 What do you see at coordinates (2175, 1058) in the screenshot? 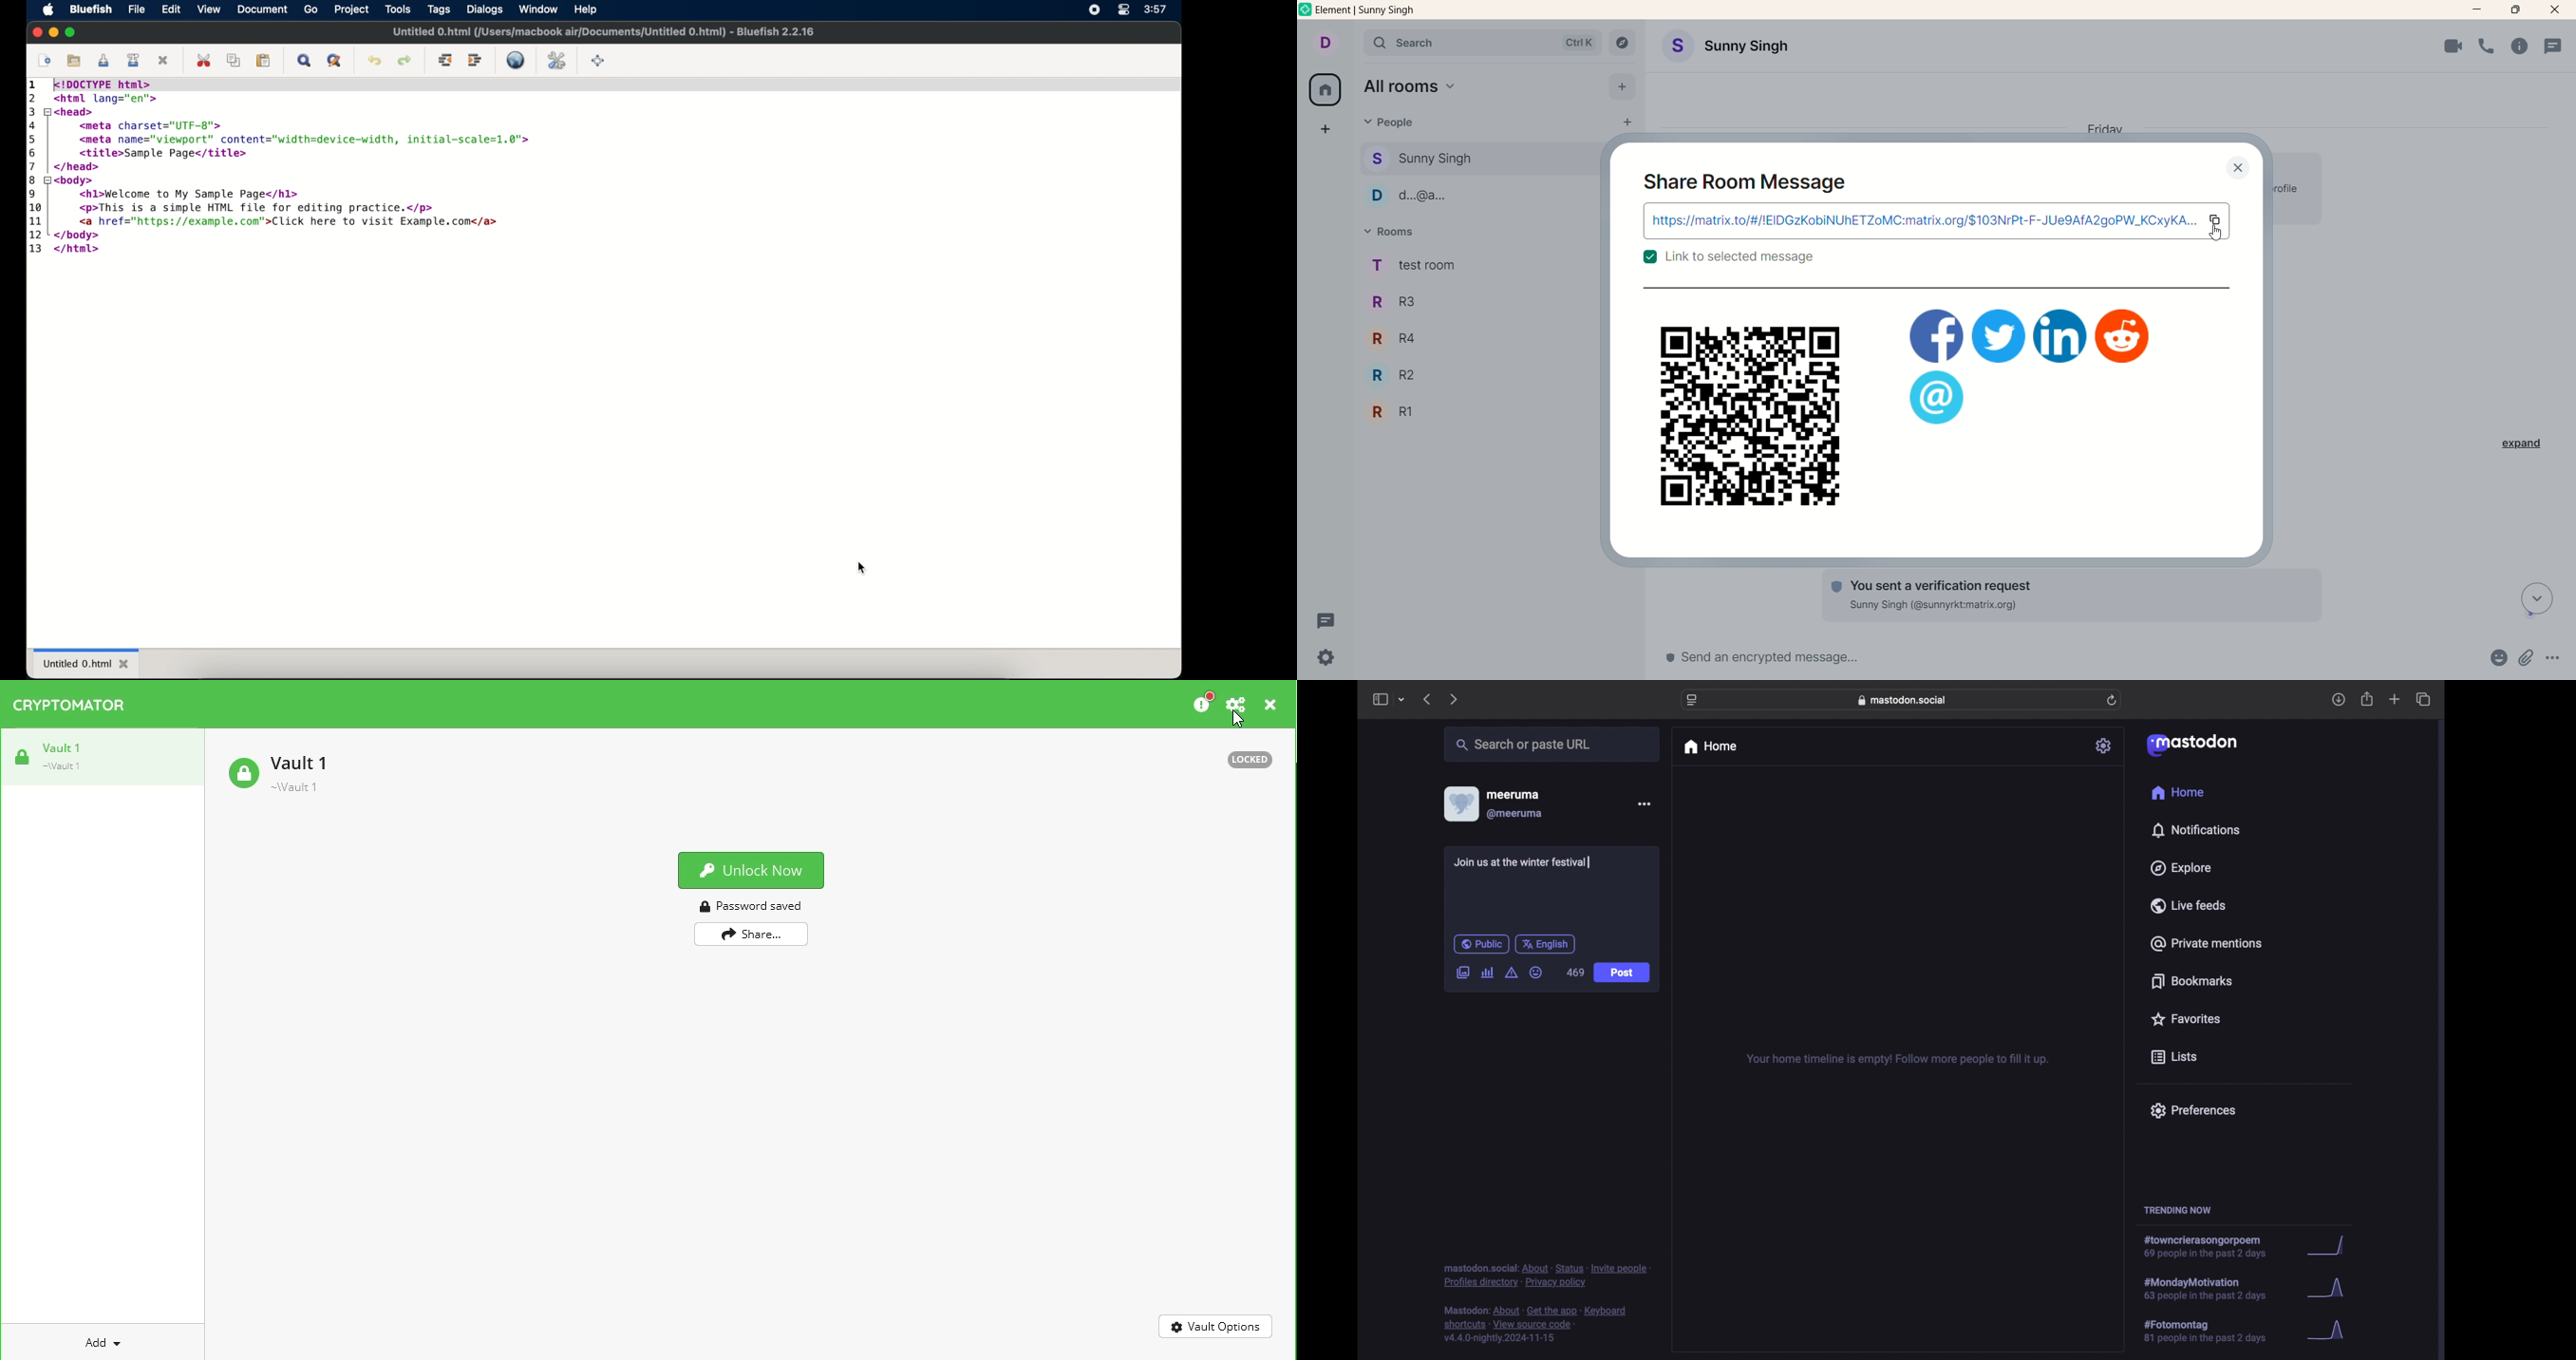
I see `lists` at bounding box center [2175, 1058].